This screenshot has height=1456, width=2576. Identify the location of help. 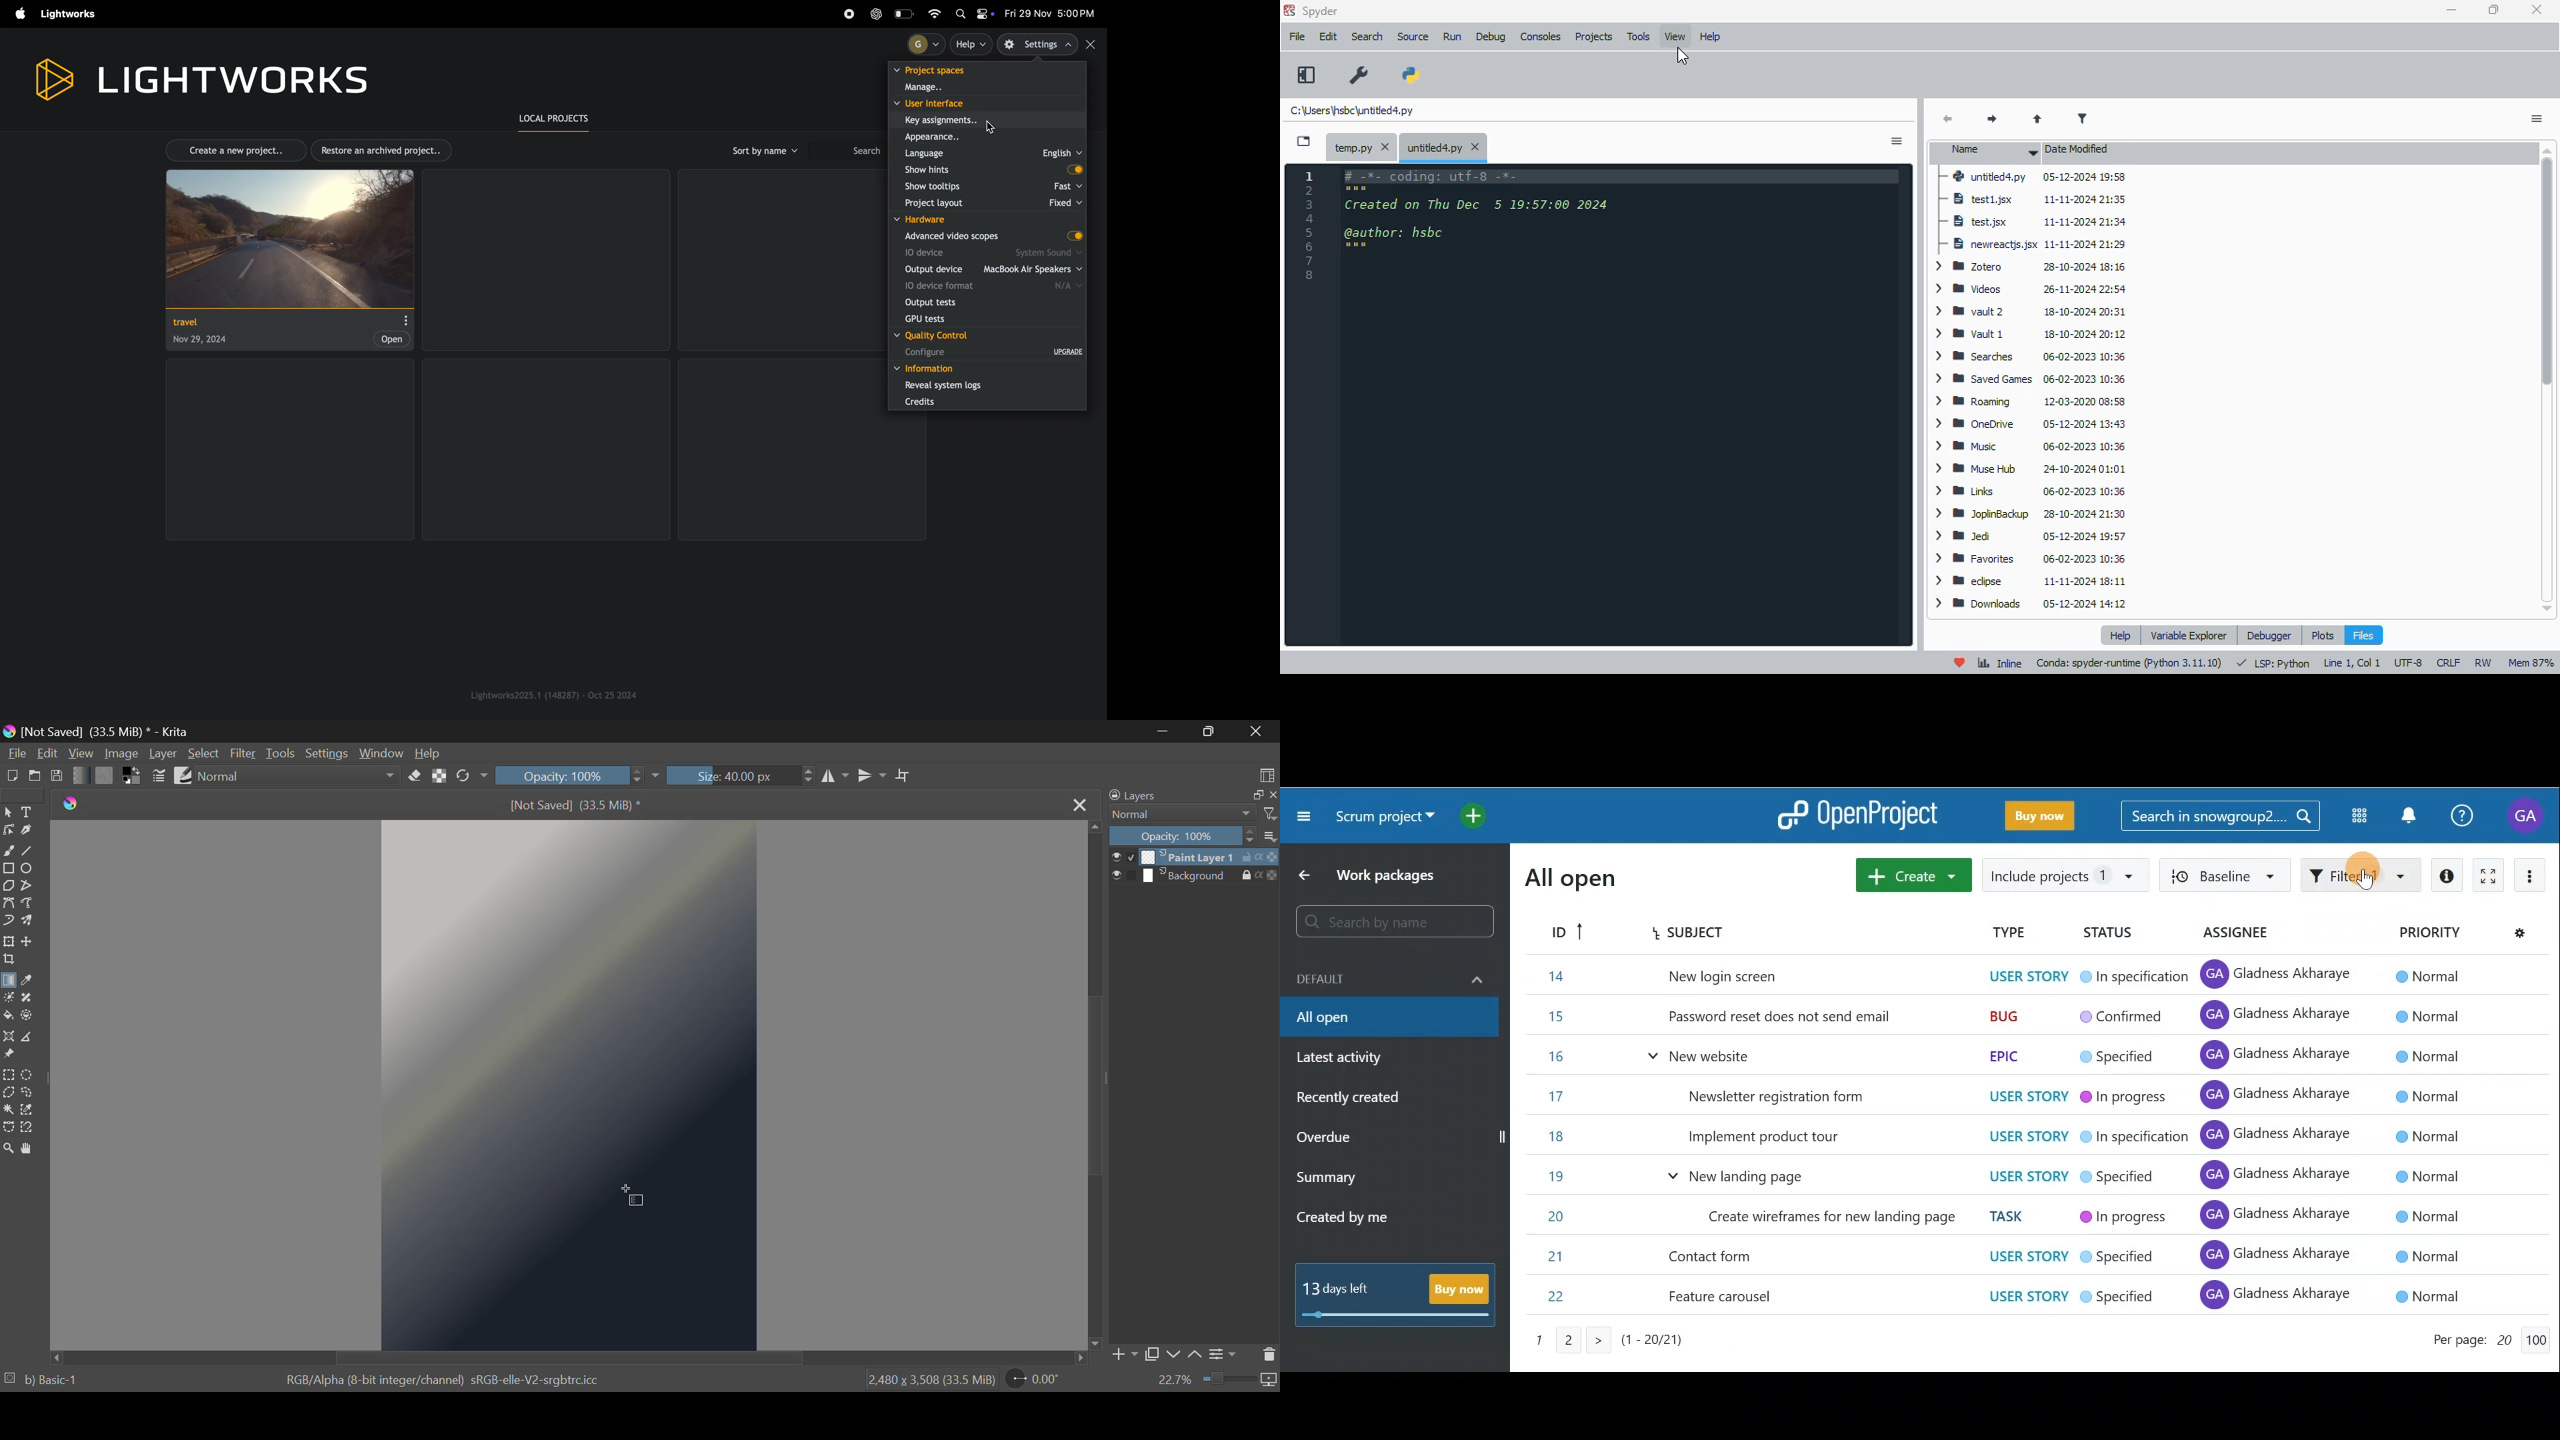
(2123, 635).